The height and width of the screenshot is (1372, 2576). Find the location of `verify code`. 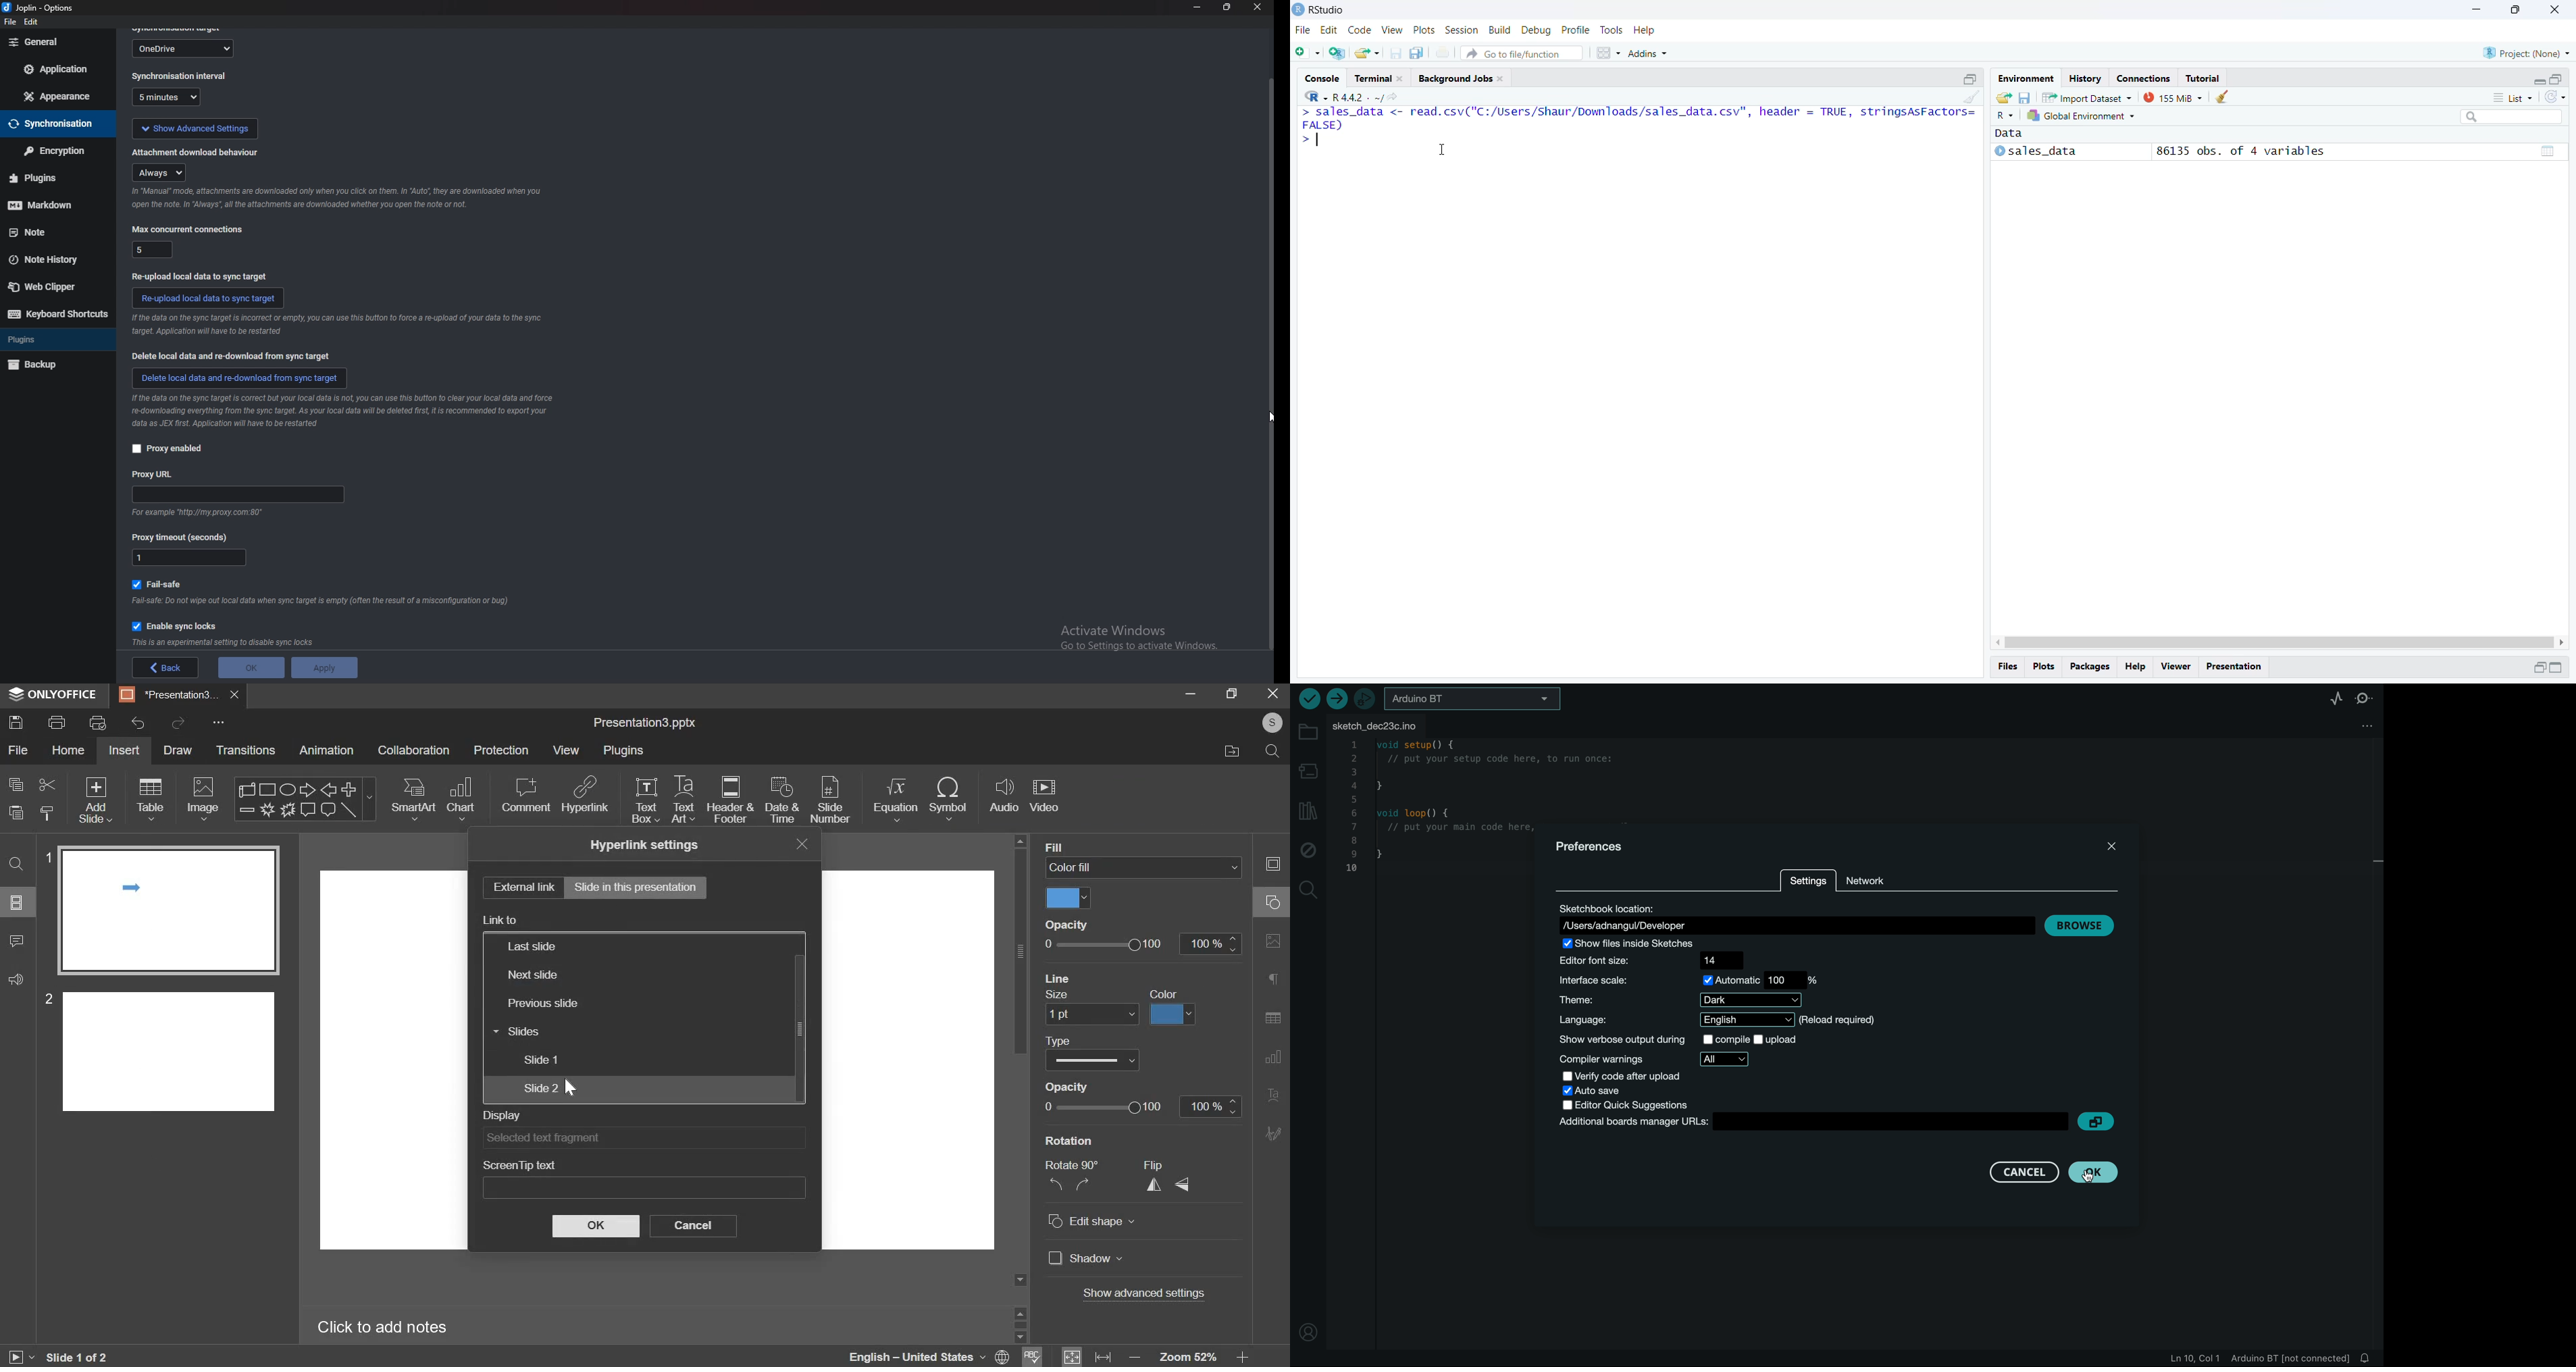

verify code is located at coordinates (1639, 1077).